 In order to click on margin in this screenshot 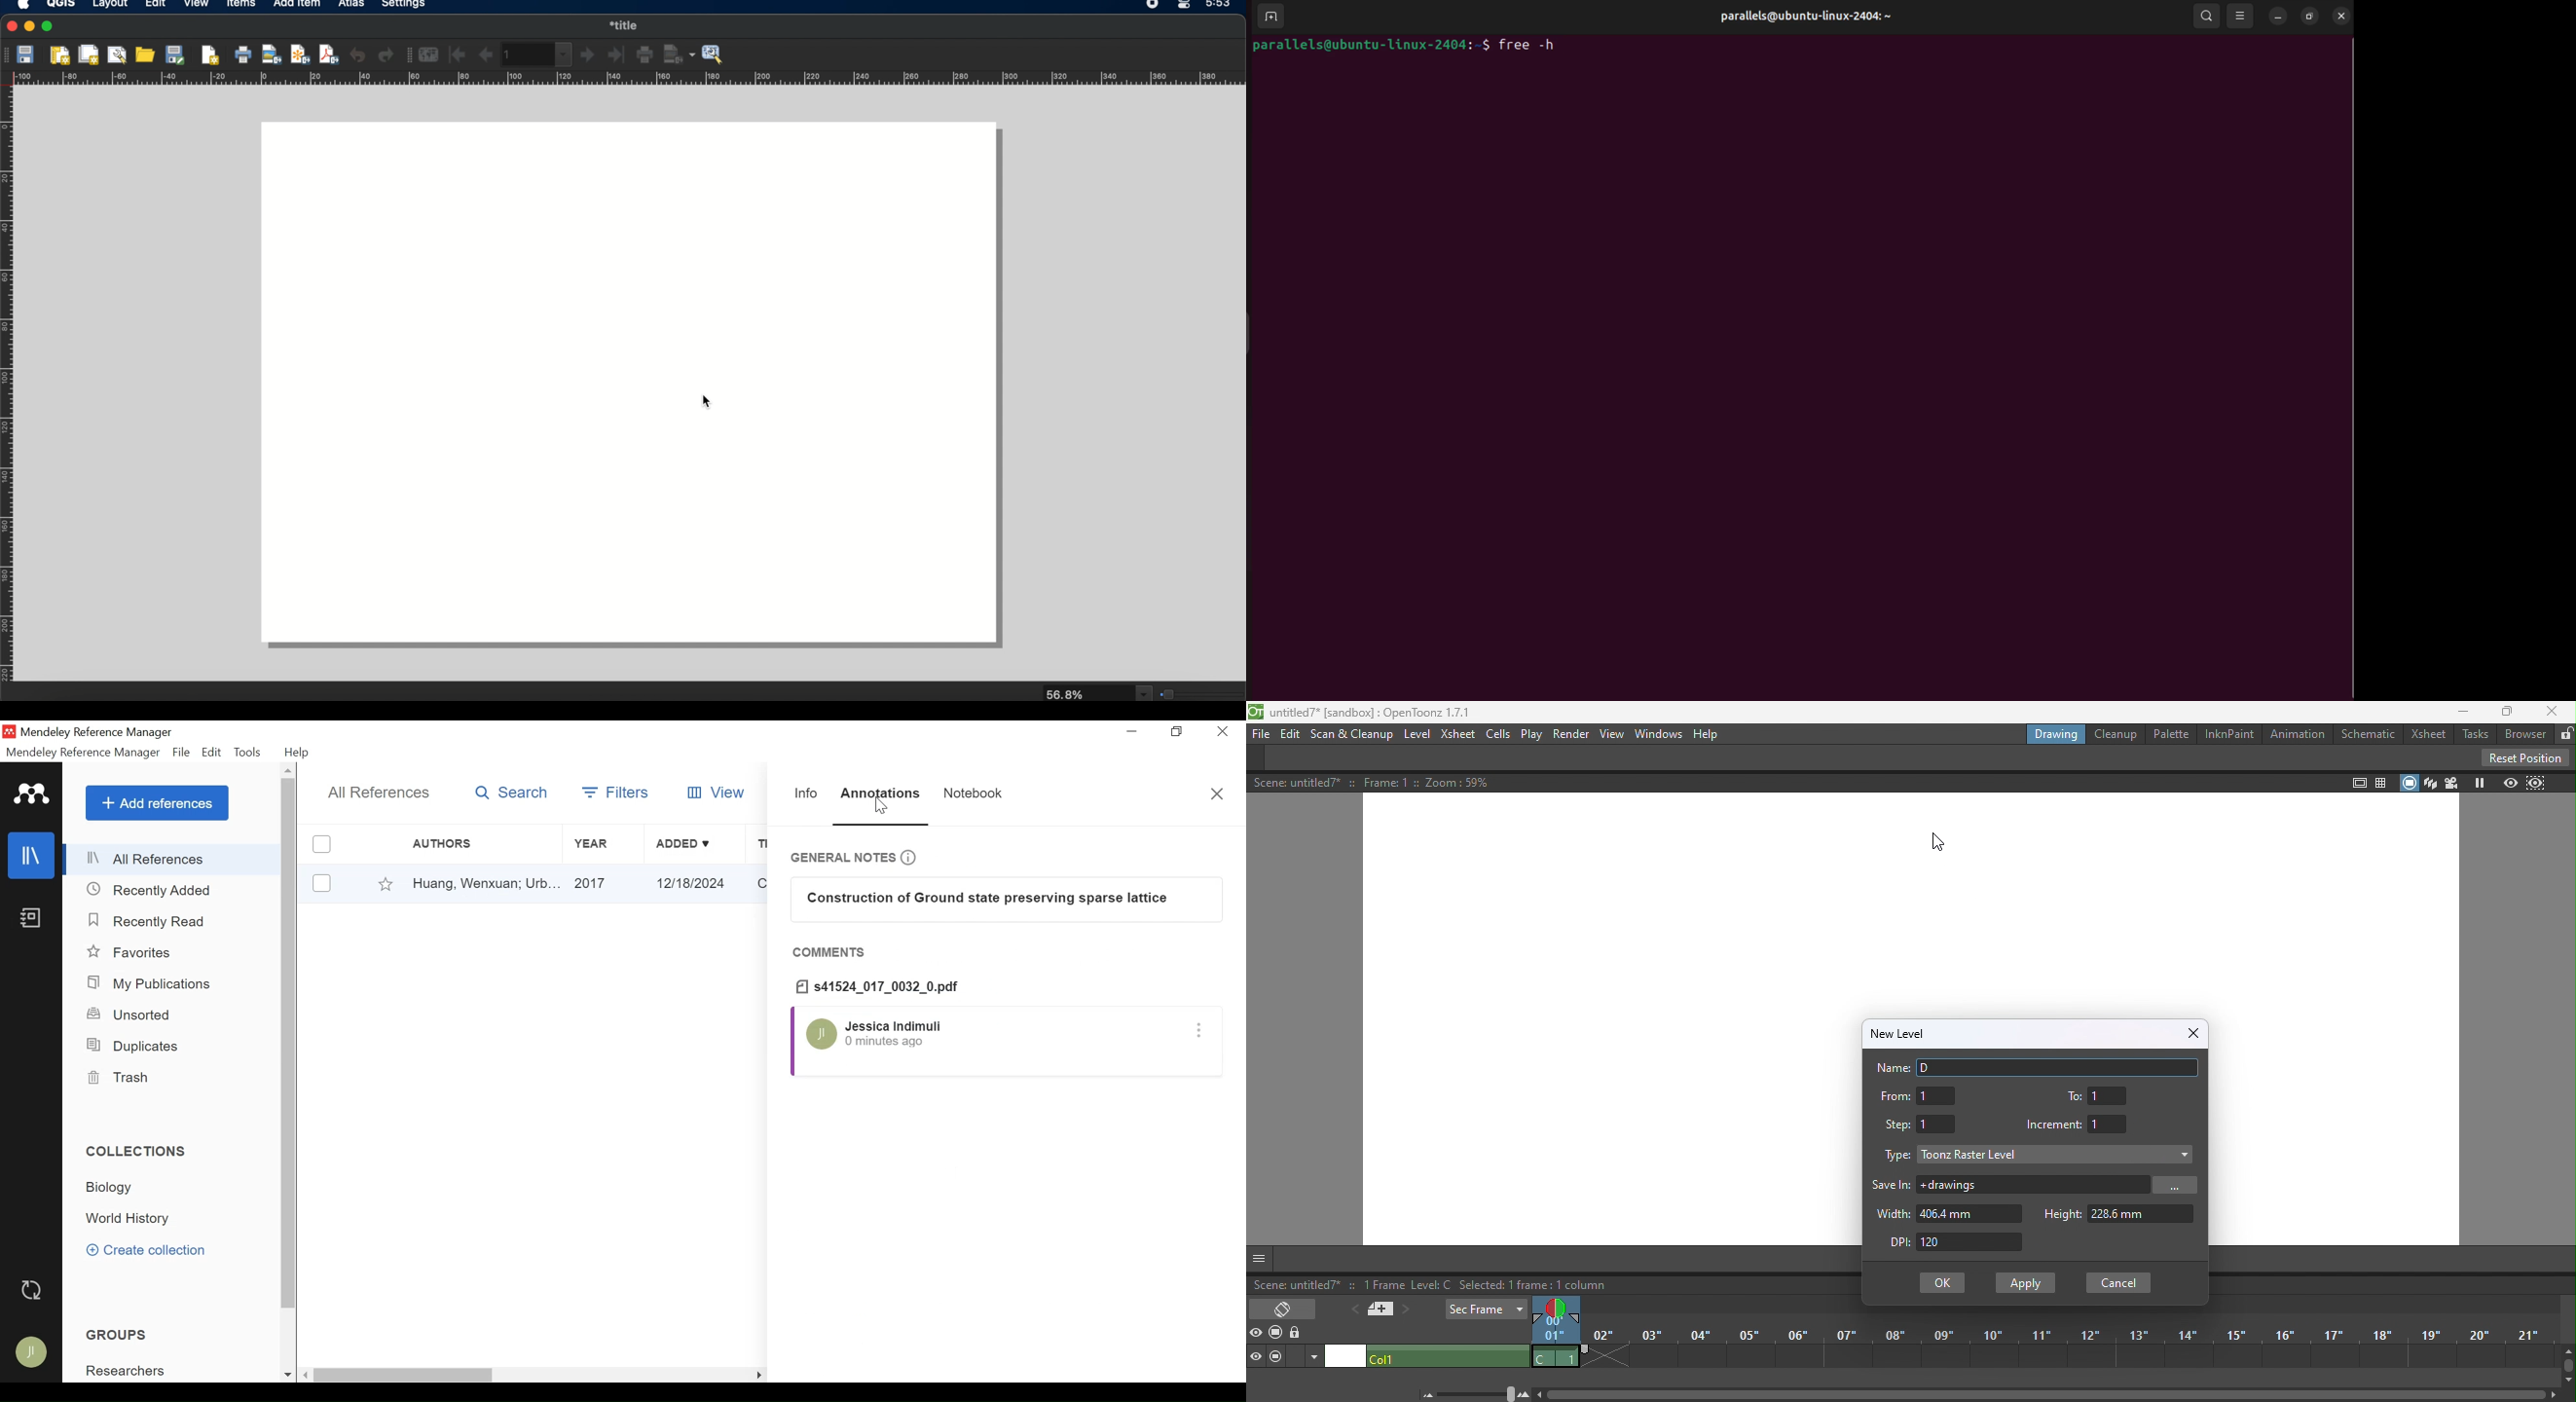, I will do `click(617, 79)`.